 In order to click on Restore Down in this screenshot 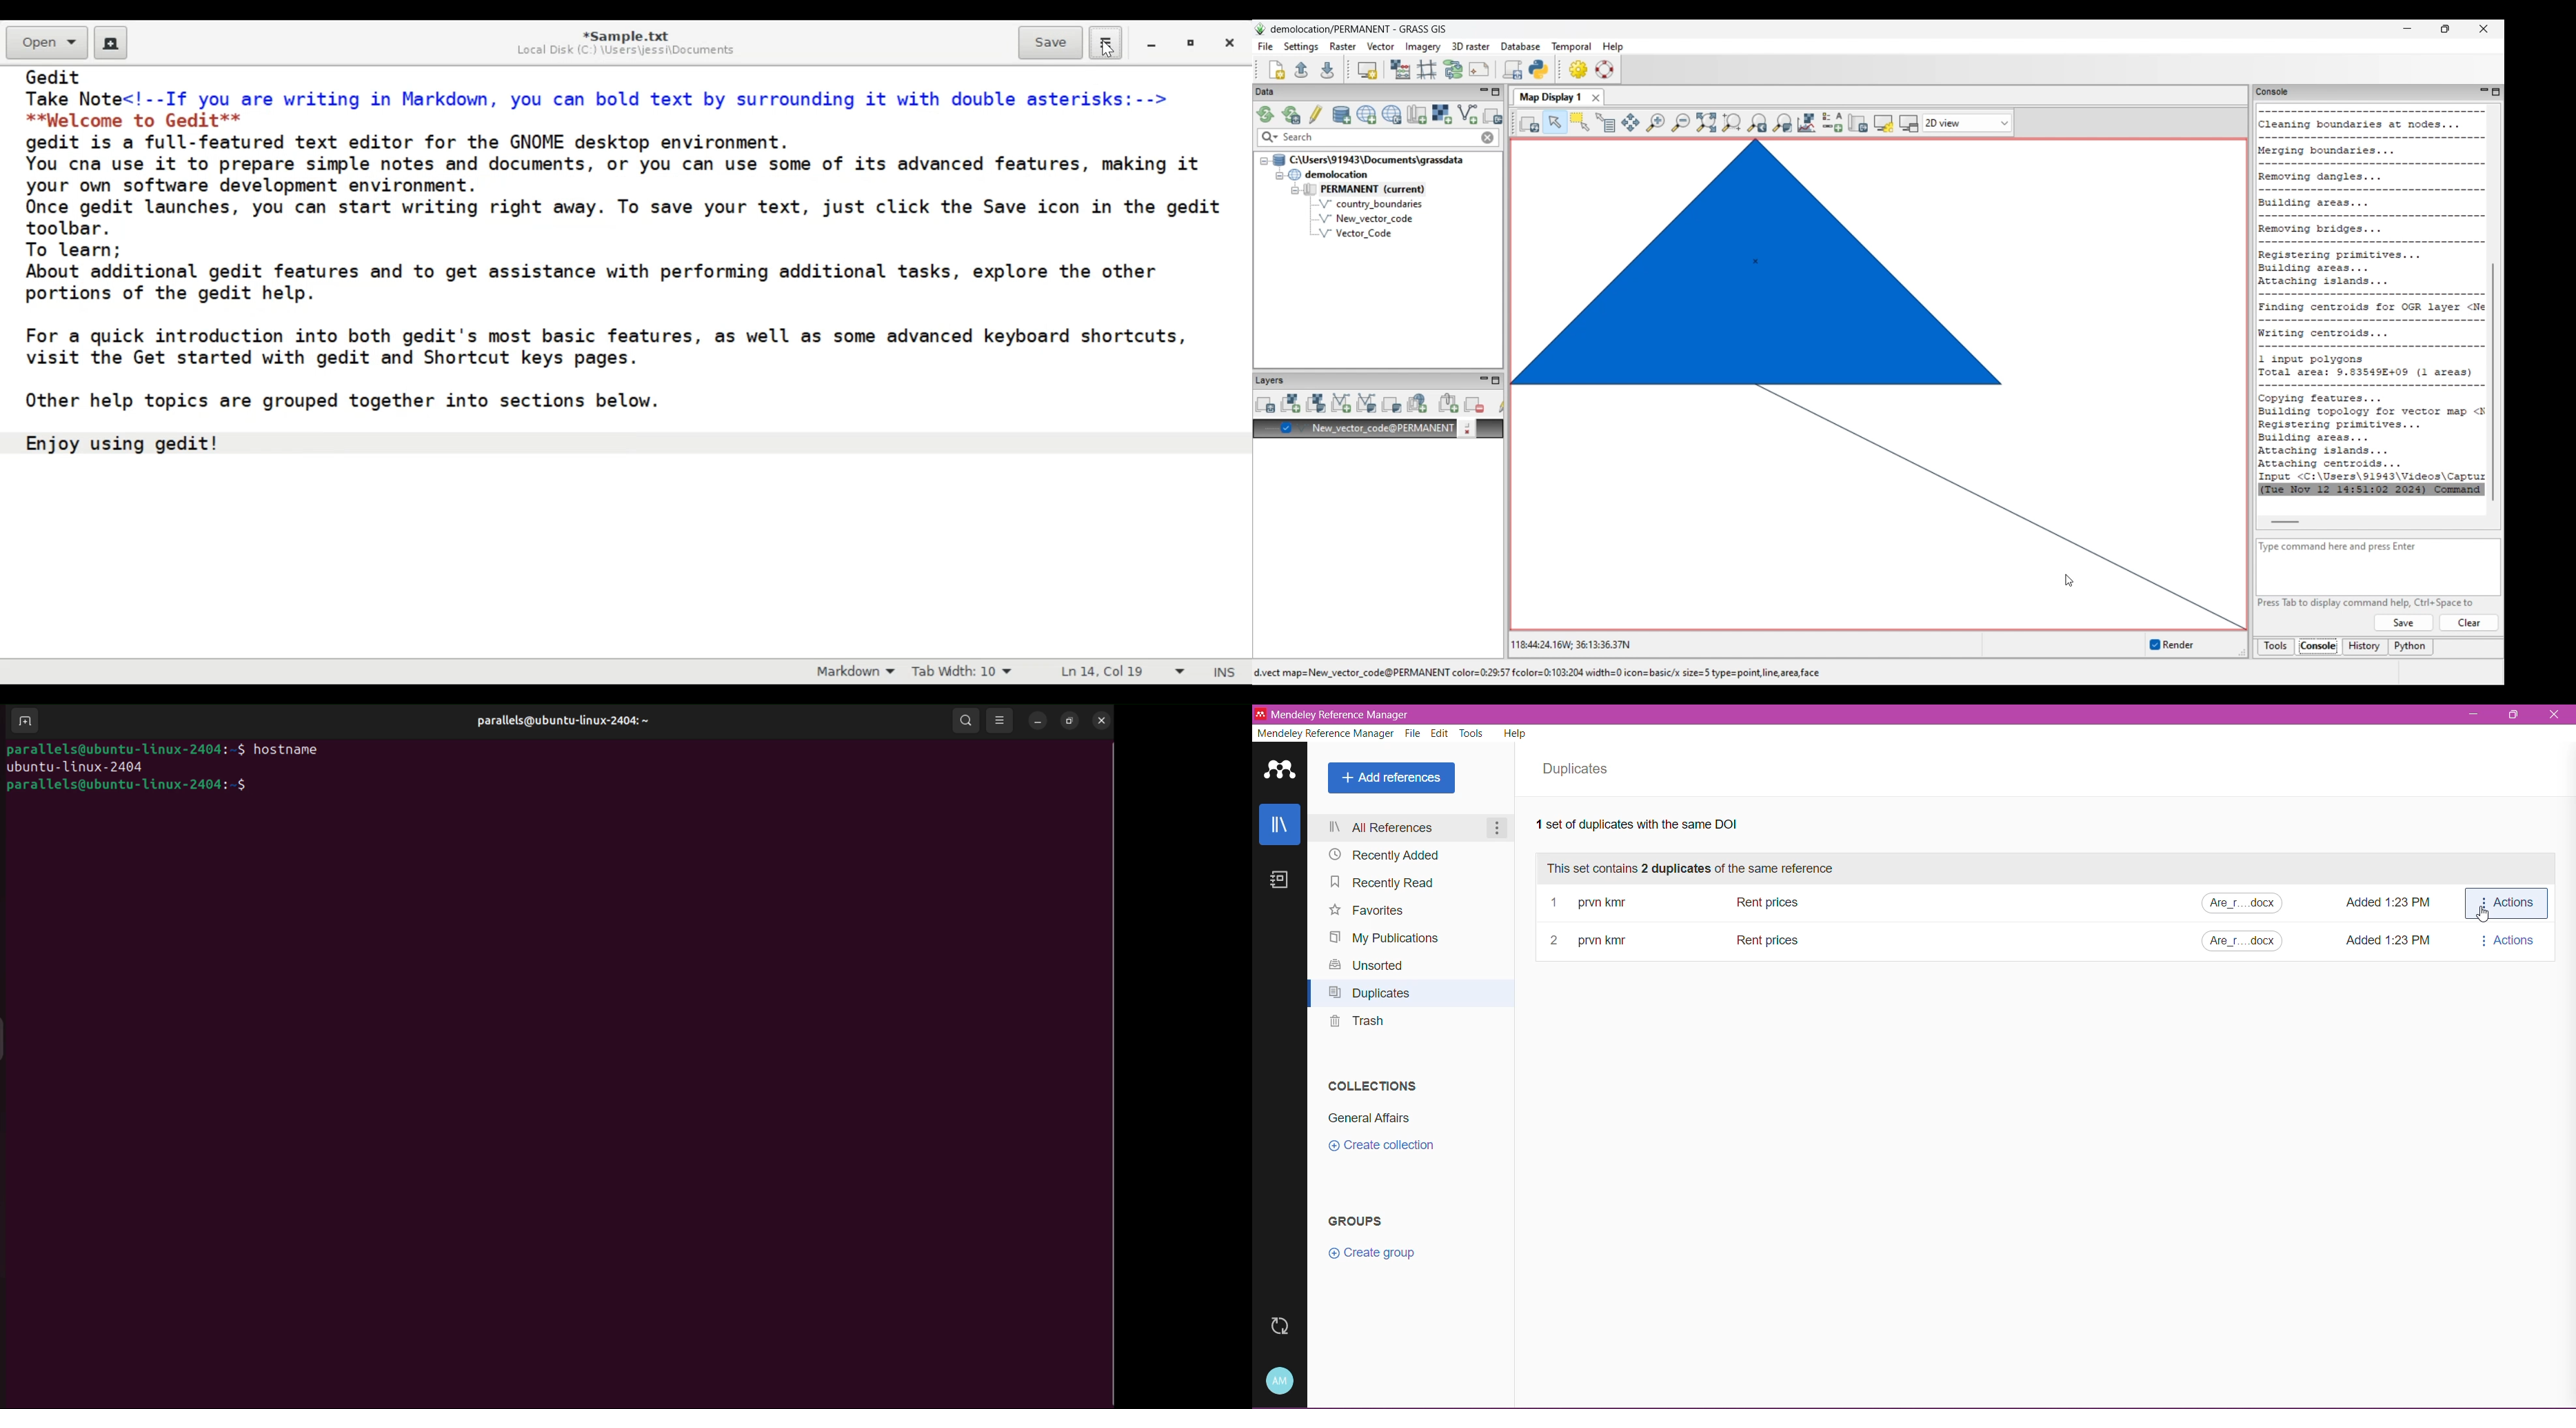, I will do `click(2515, 715)`.